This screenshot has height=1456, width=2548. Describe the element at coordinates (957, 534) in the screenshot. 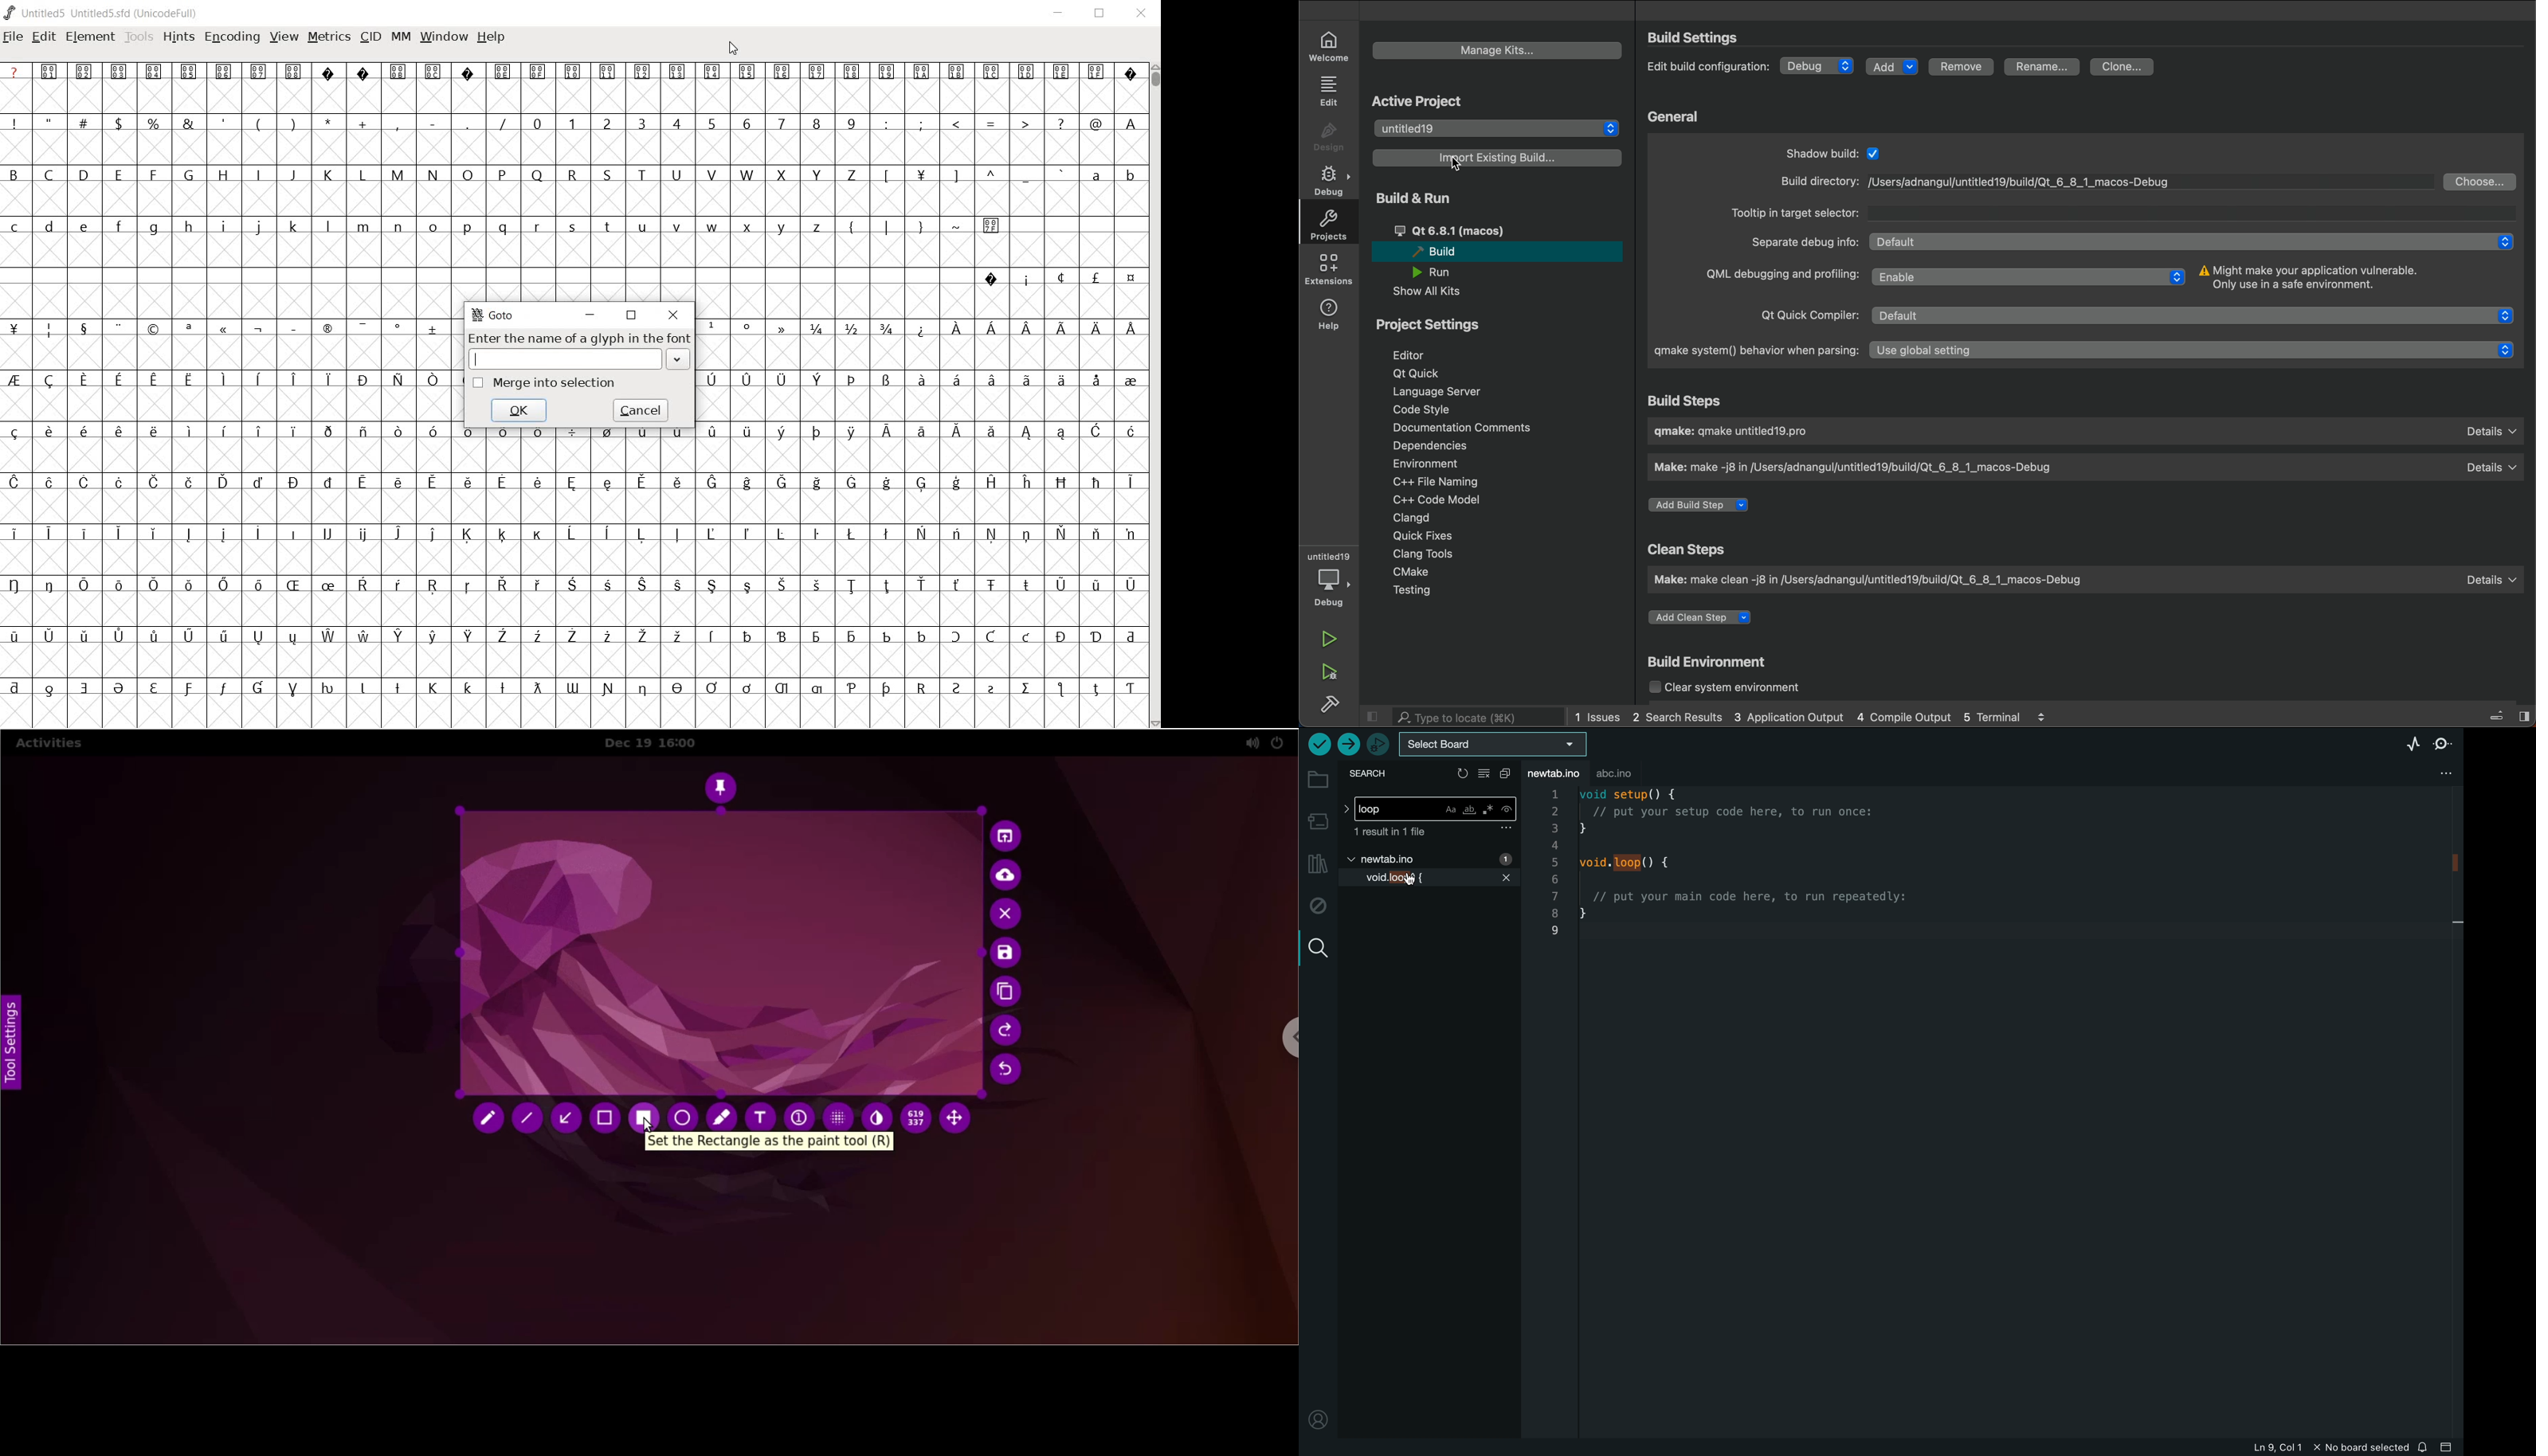

I see `Symbol` at that location.